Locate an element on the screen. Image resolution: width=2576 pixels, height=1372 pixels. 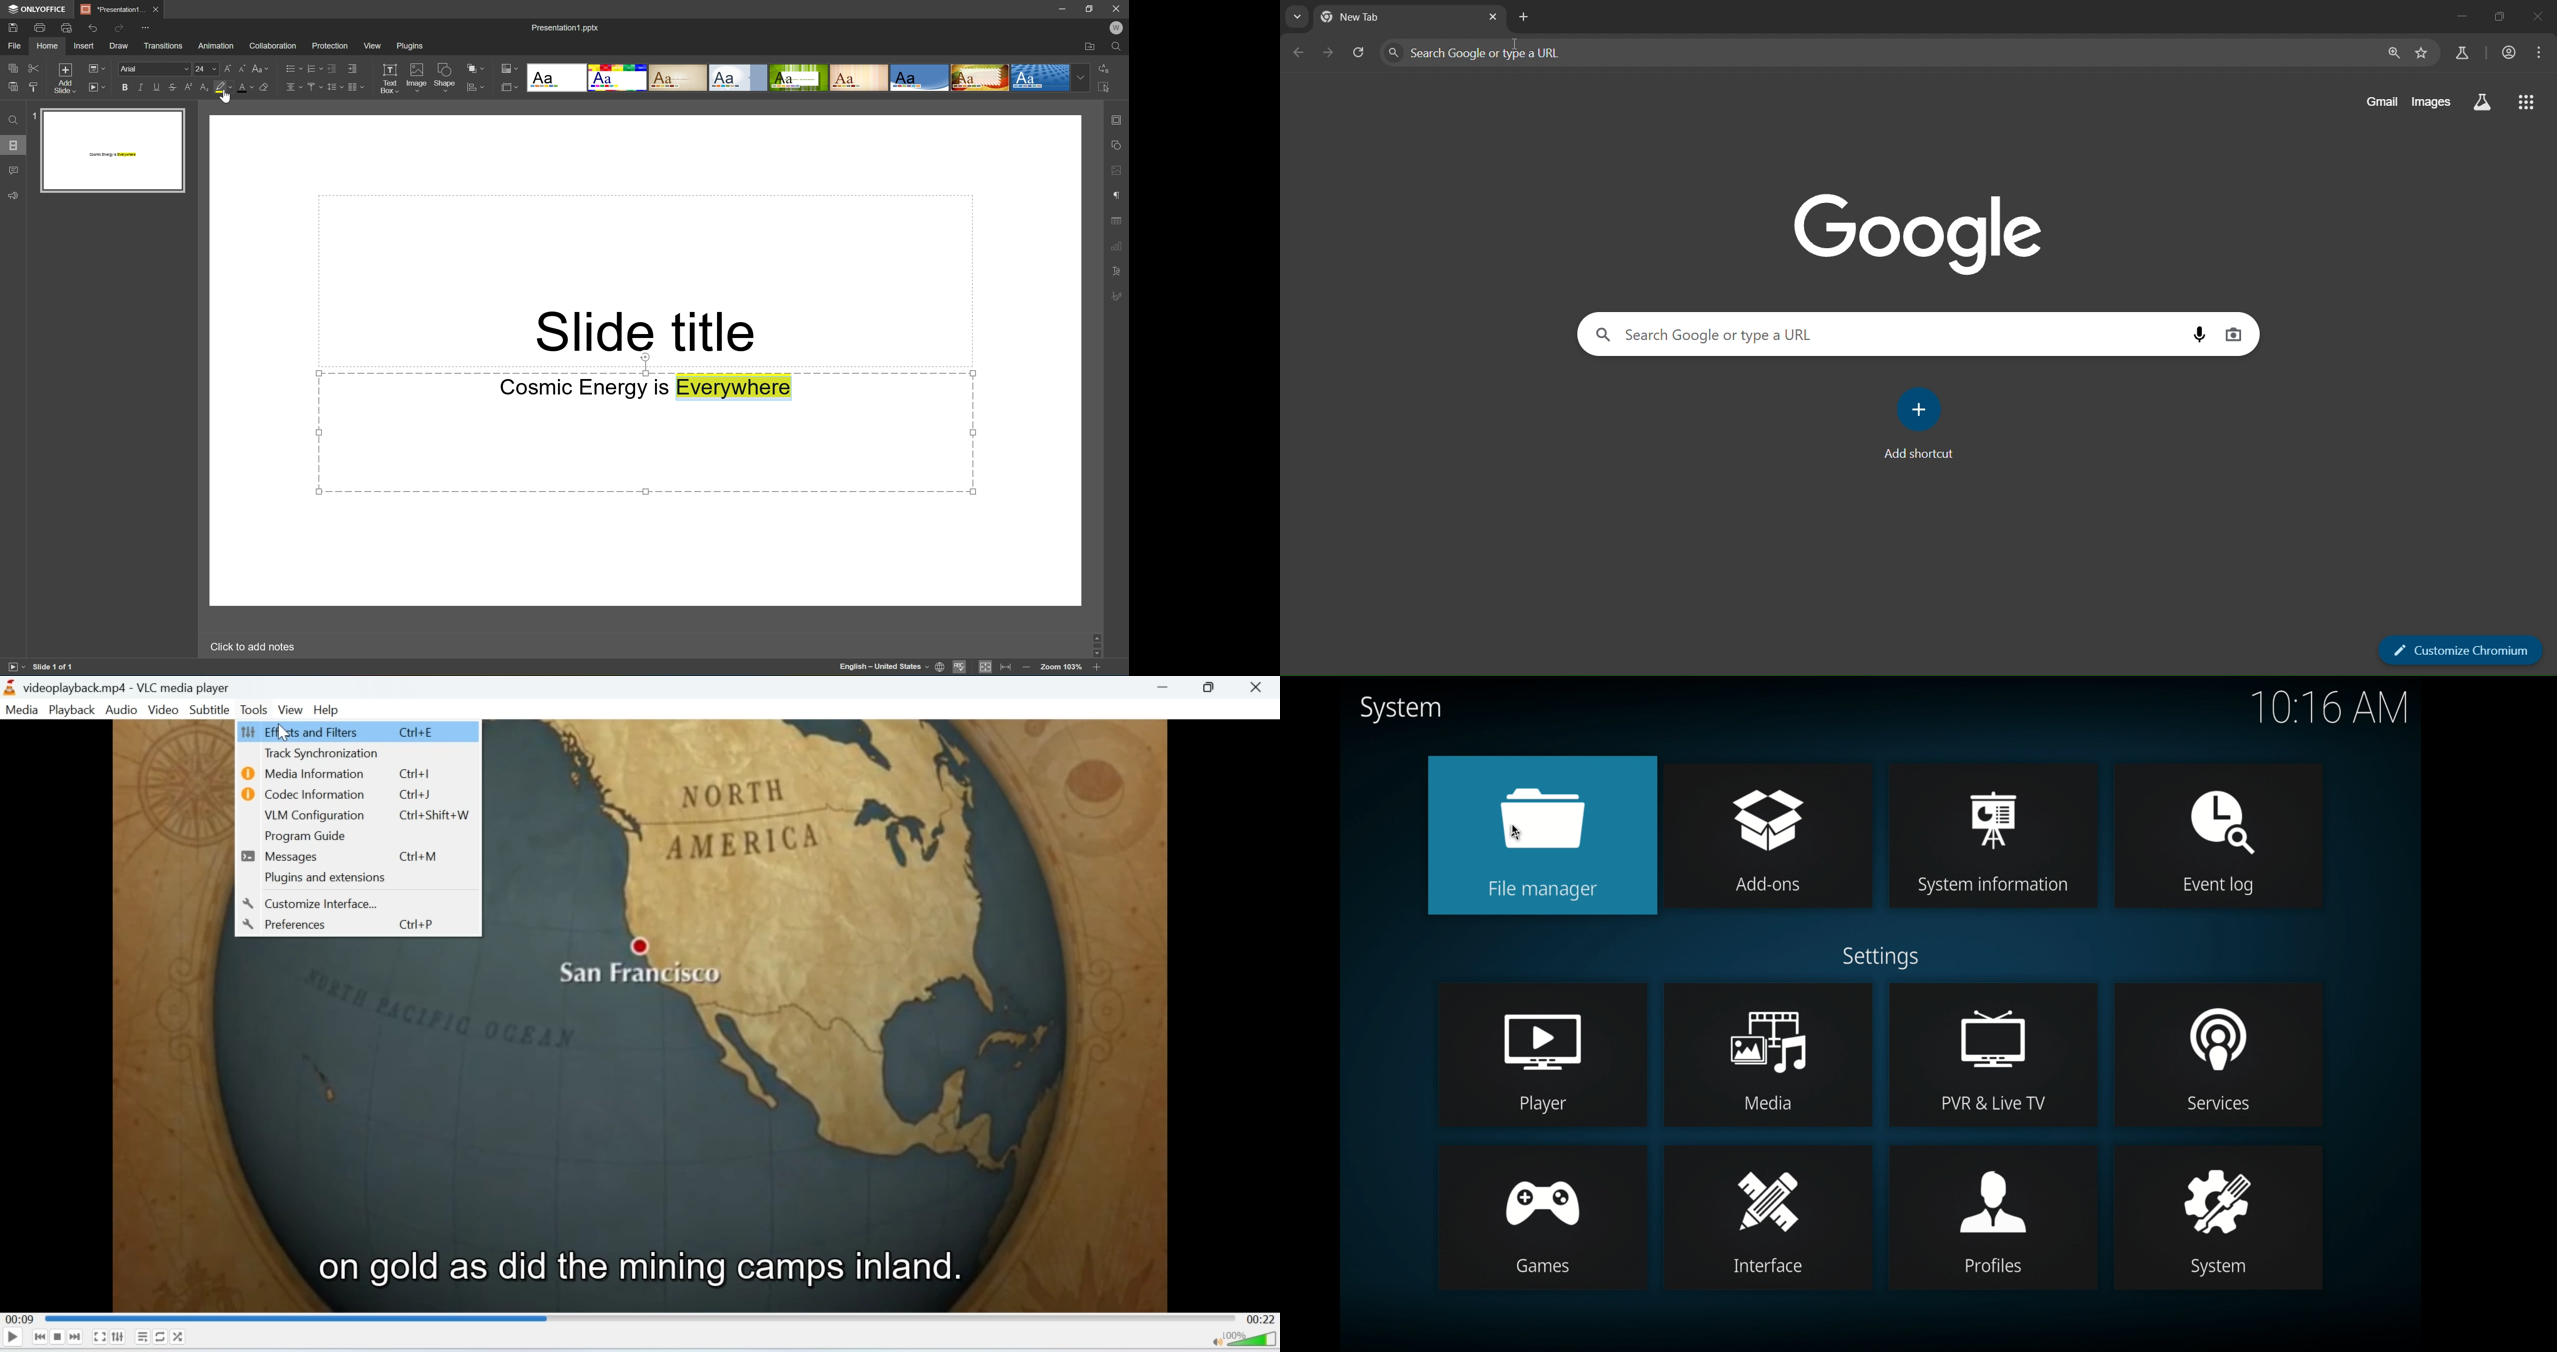
event log is located at coordinates (2221, 836).